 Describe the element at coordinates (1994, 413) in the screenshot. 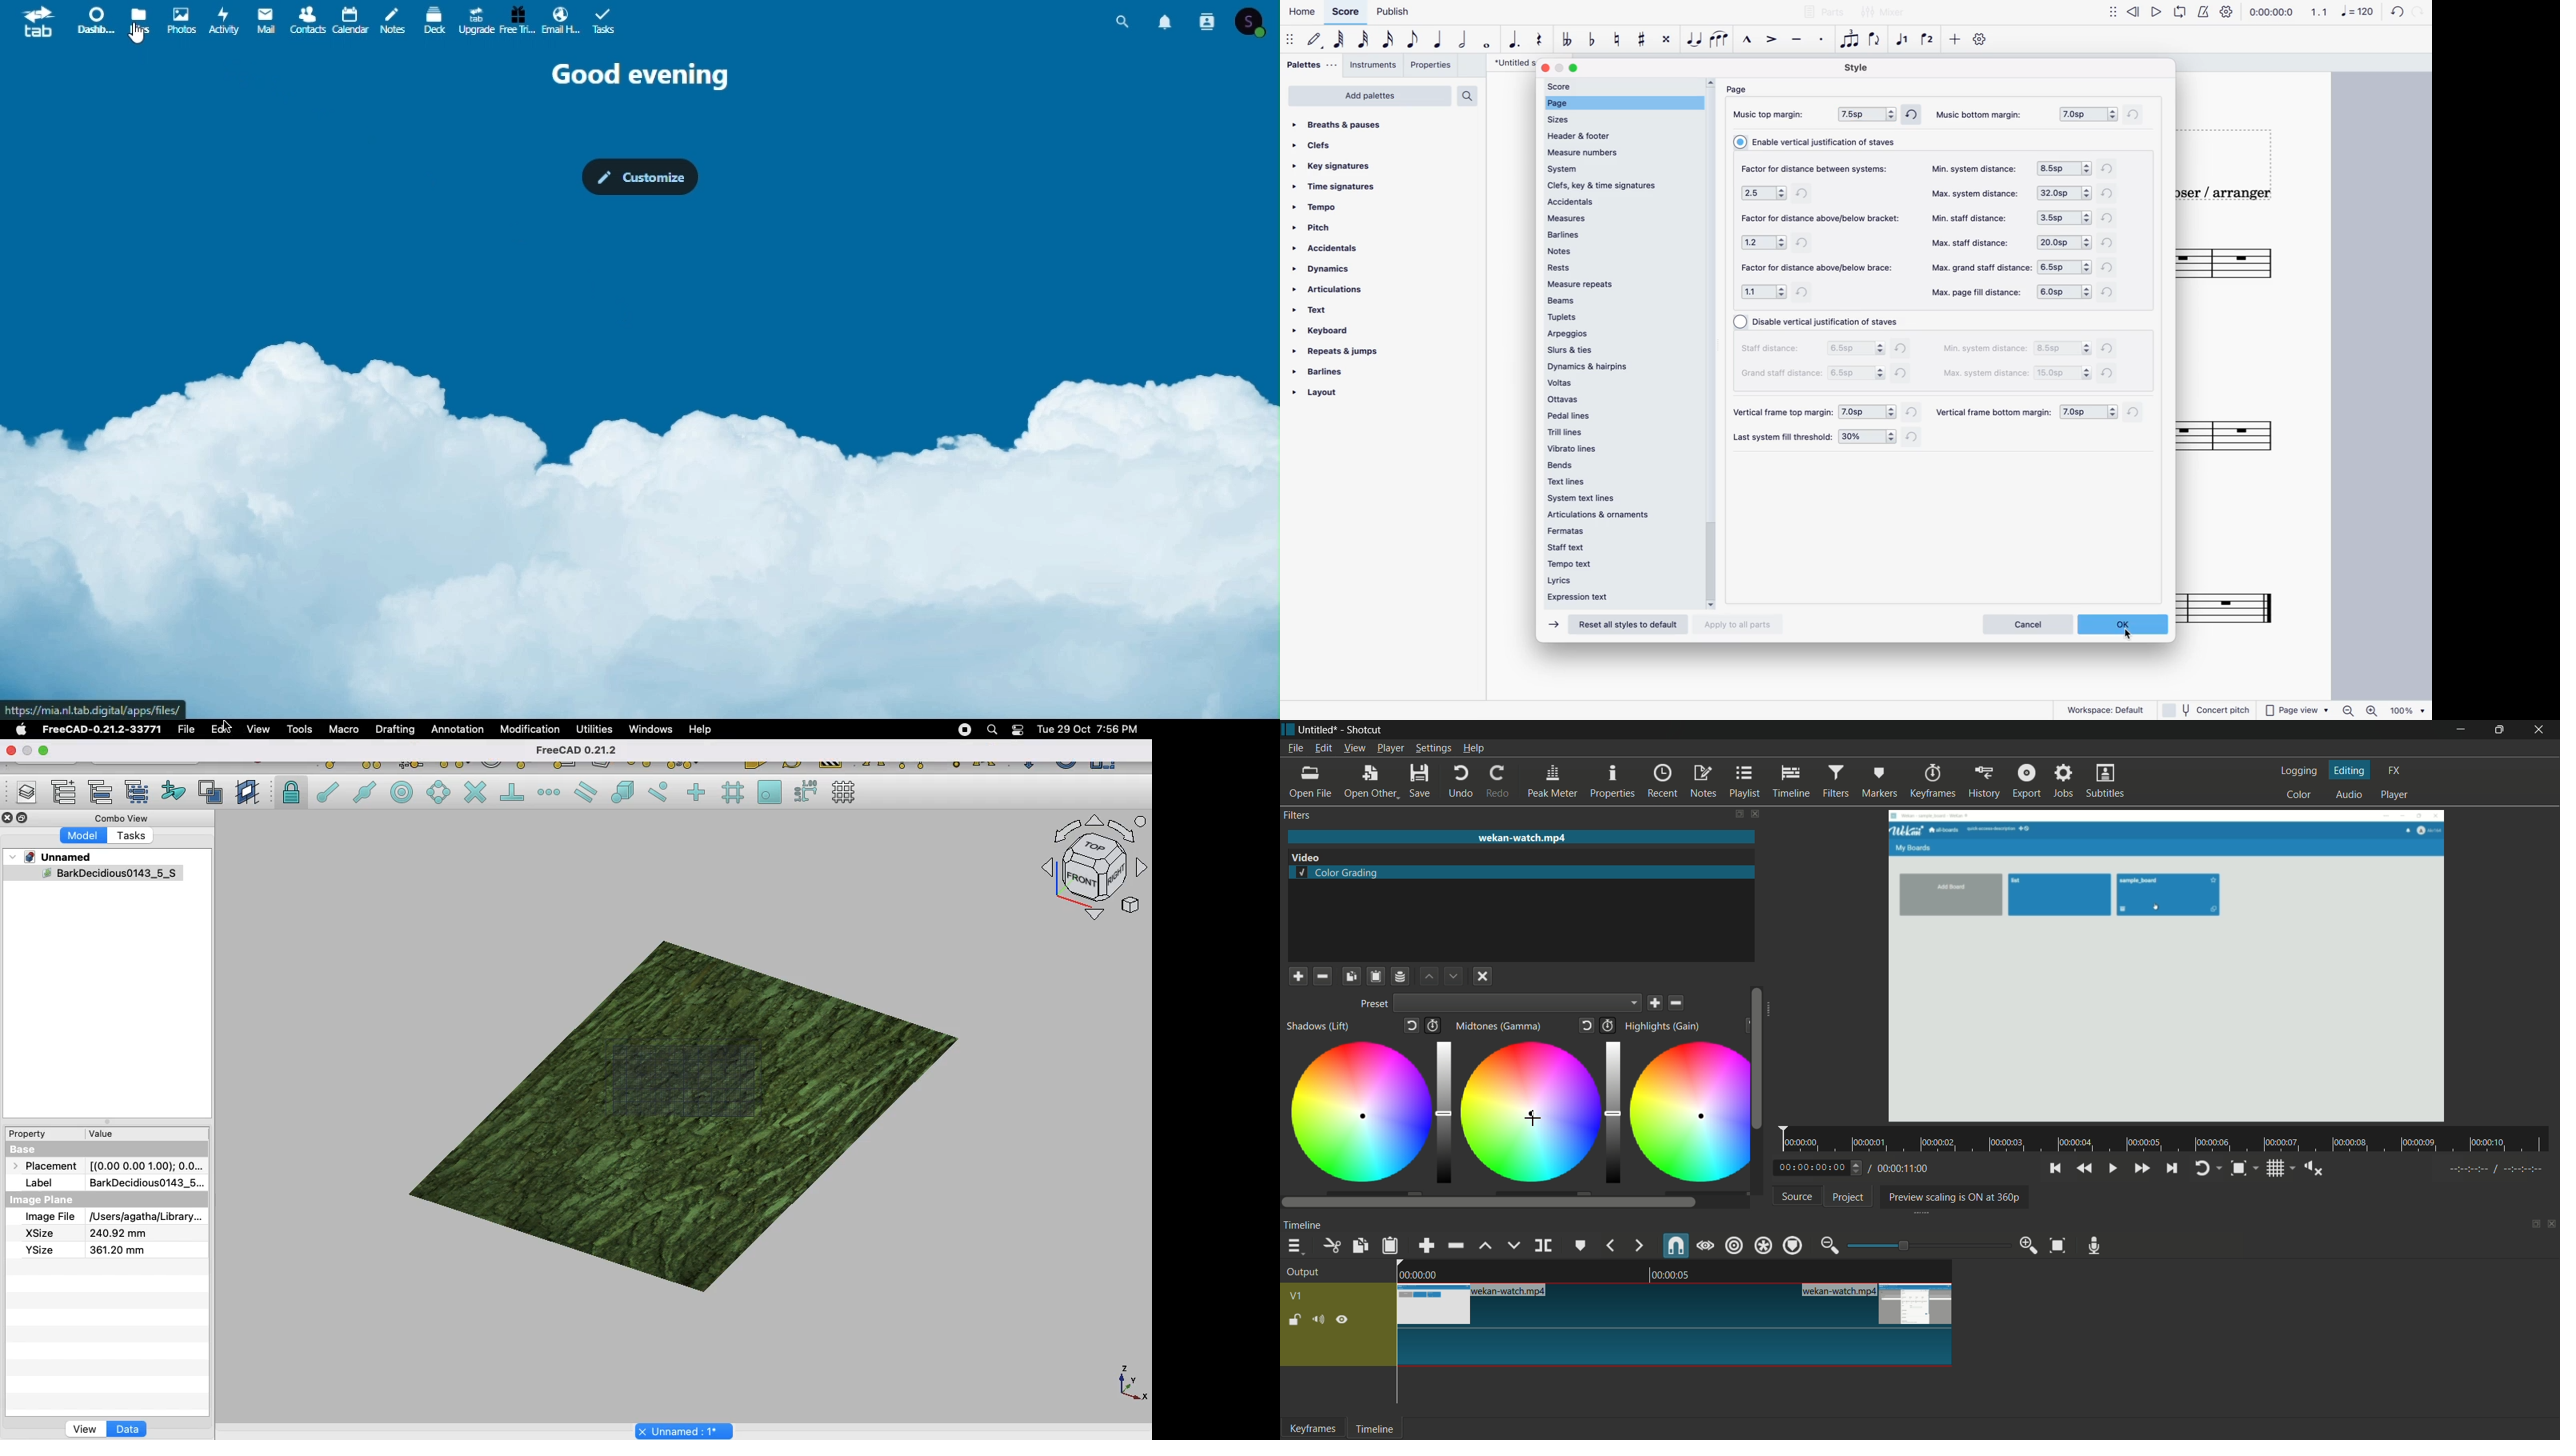

I see `vertical frame bottom margin` at that location.